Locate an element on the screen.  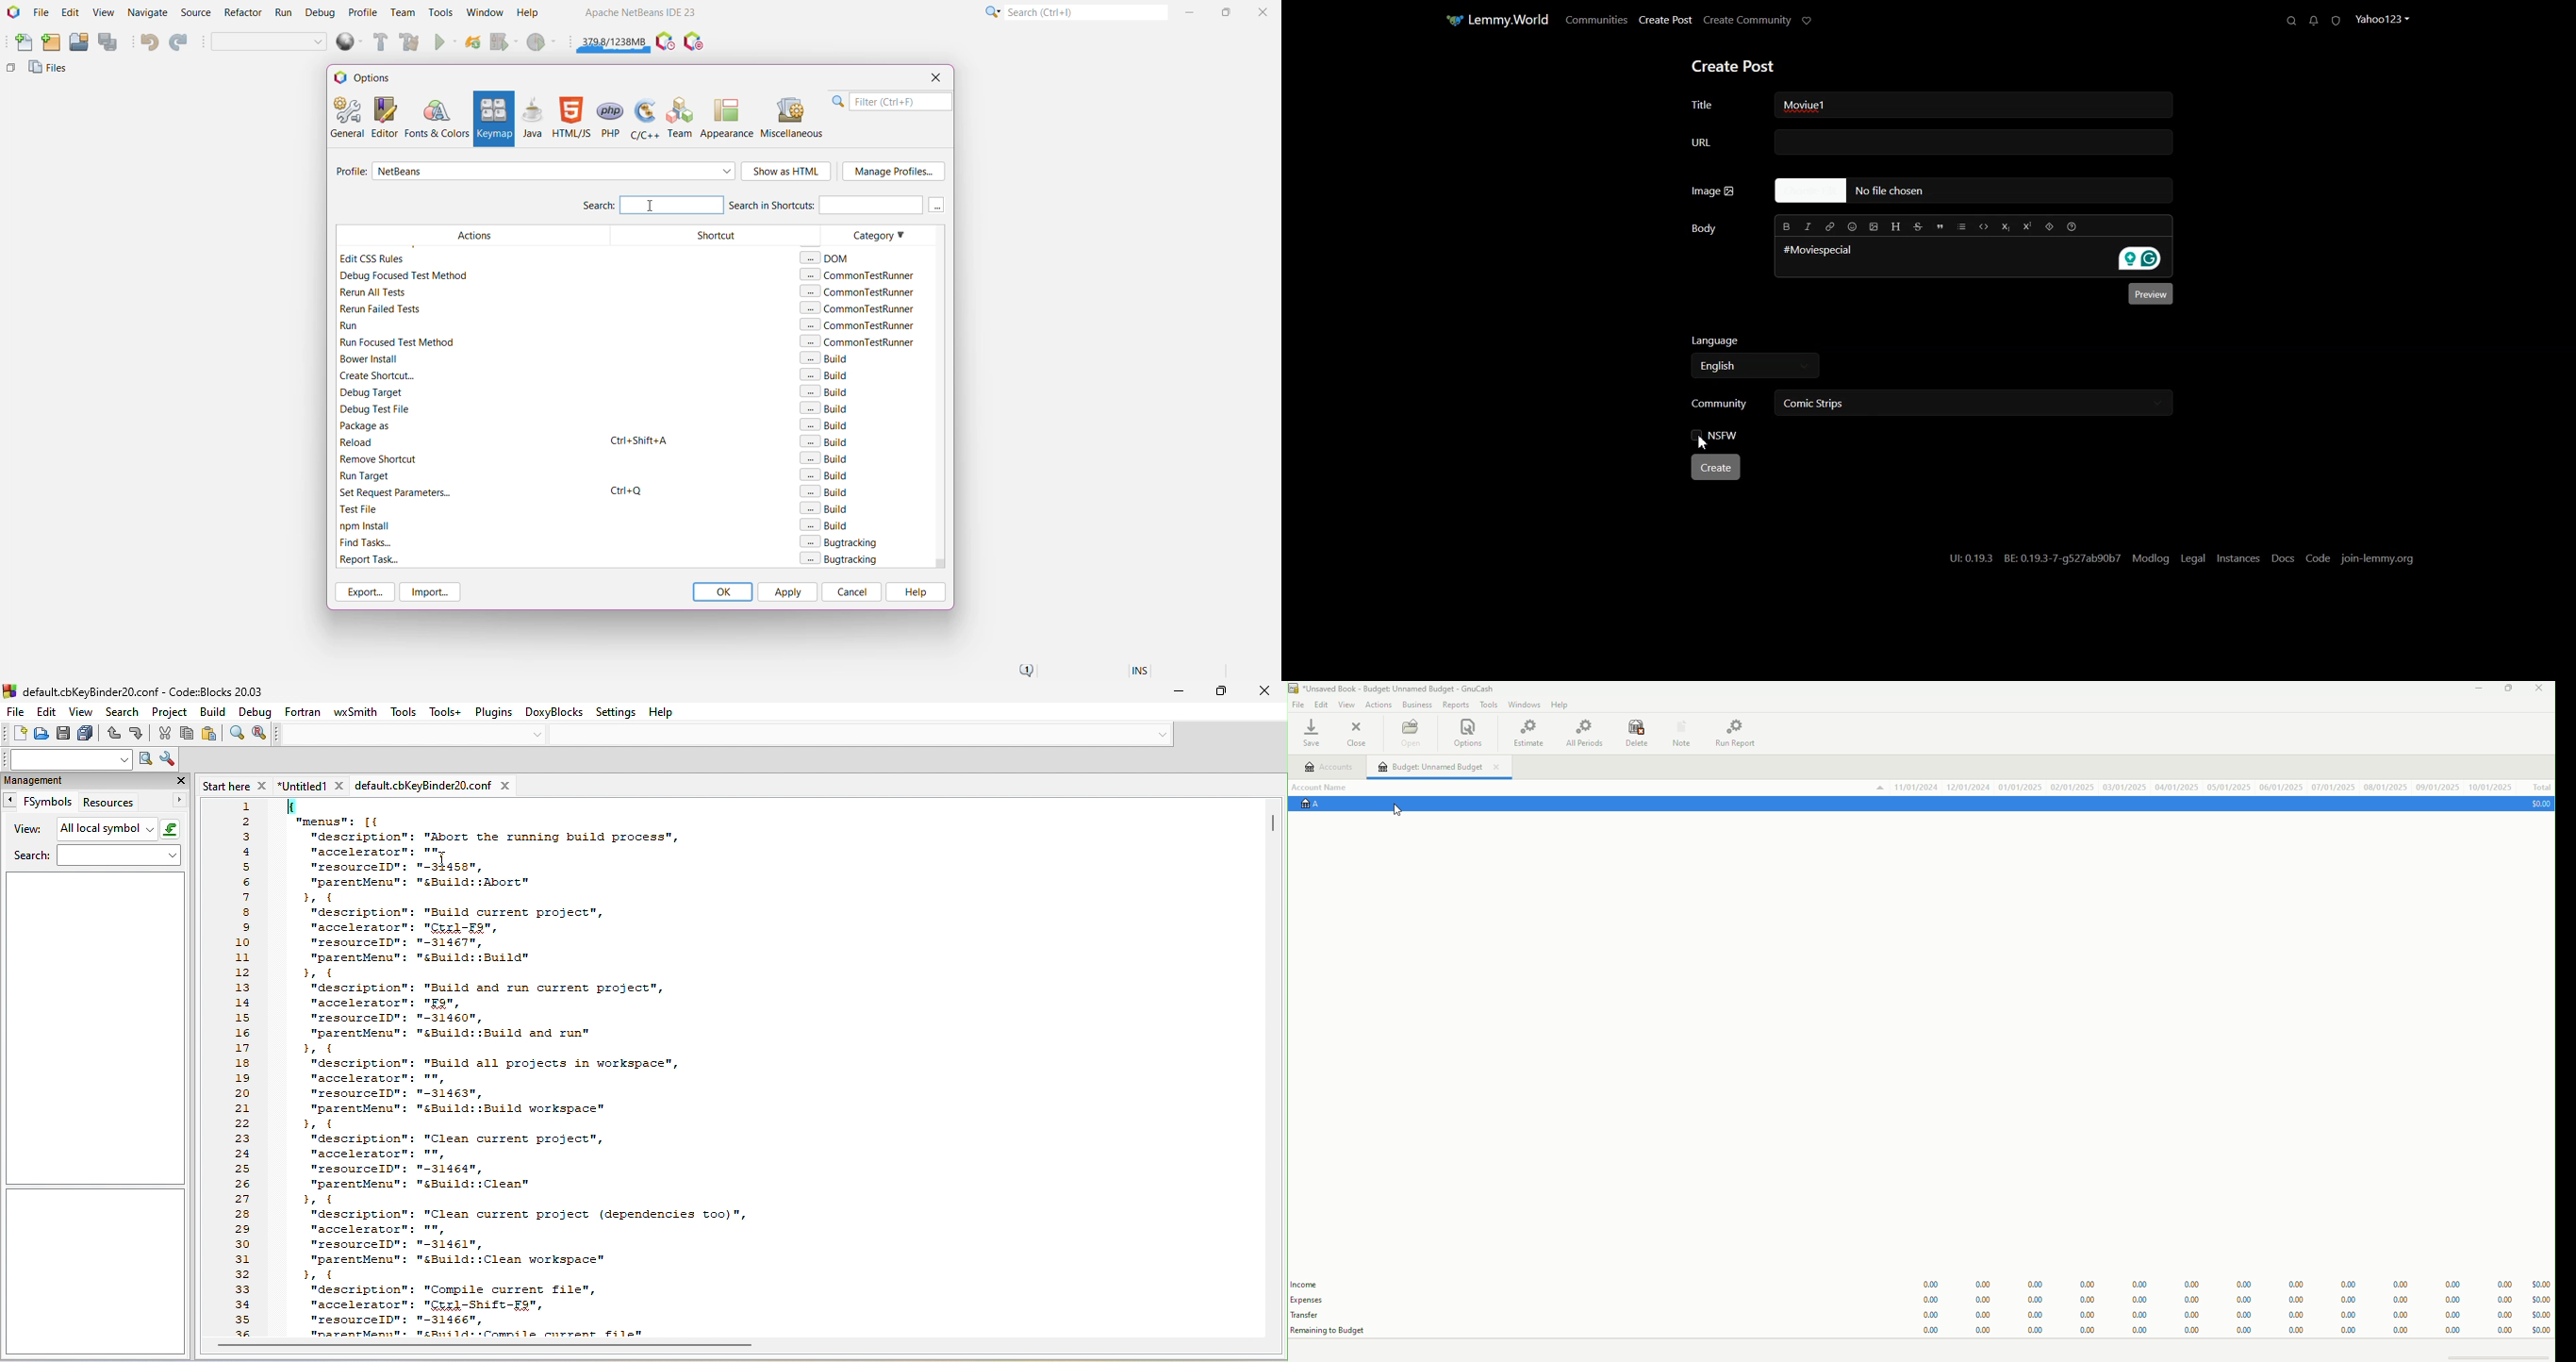
Undo is located at coordinates (148, 42).